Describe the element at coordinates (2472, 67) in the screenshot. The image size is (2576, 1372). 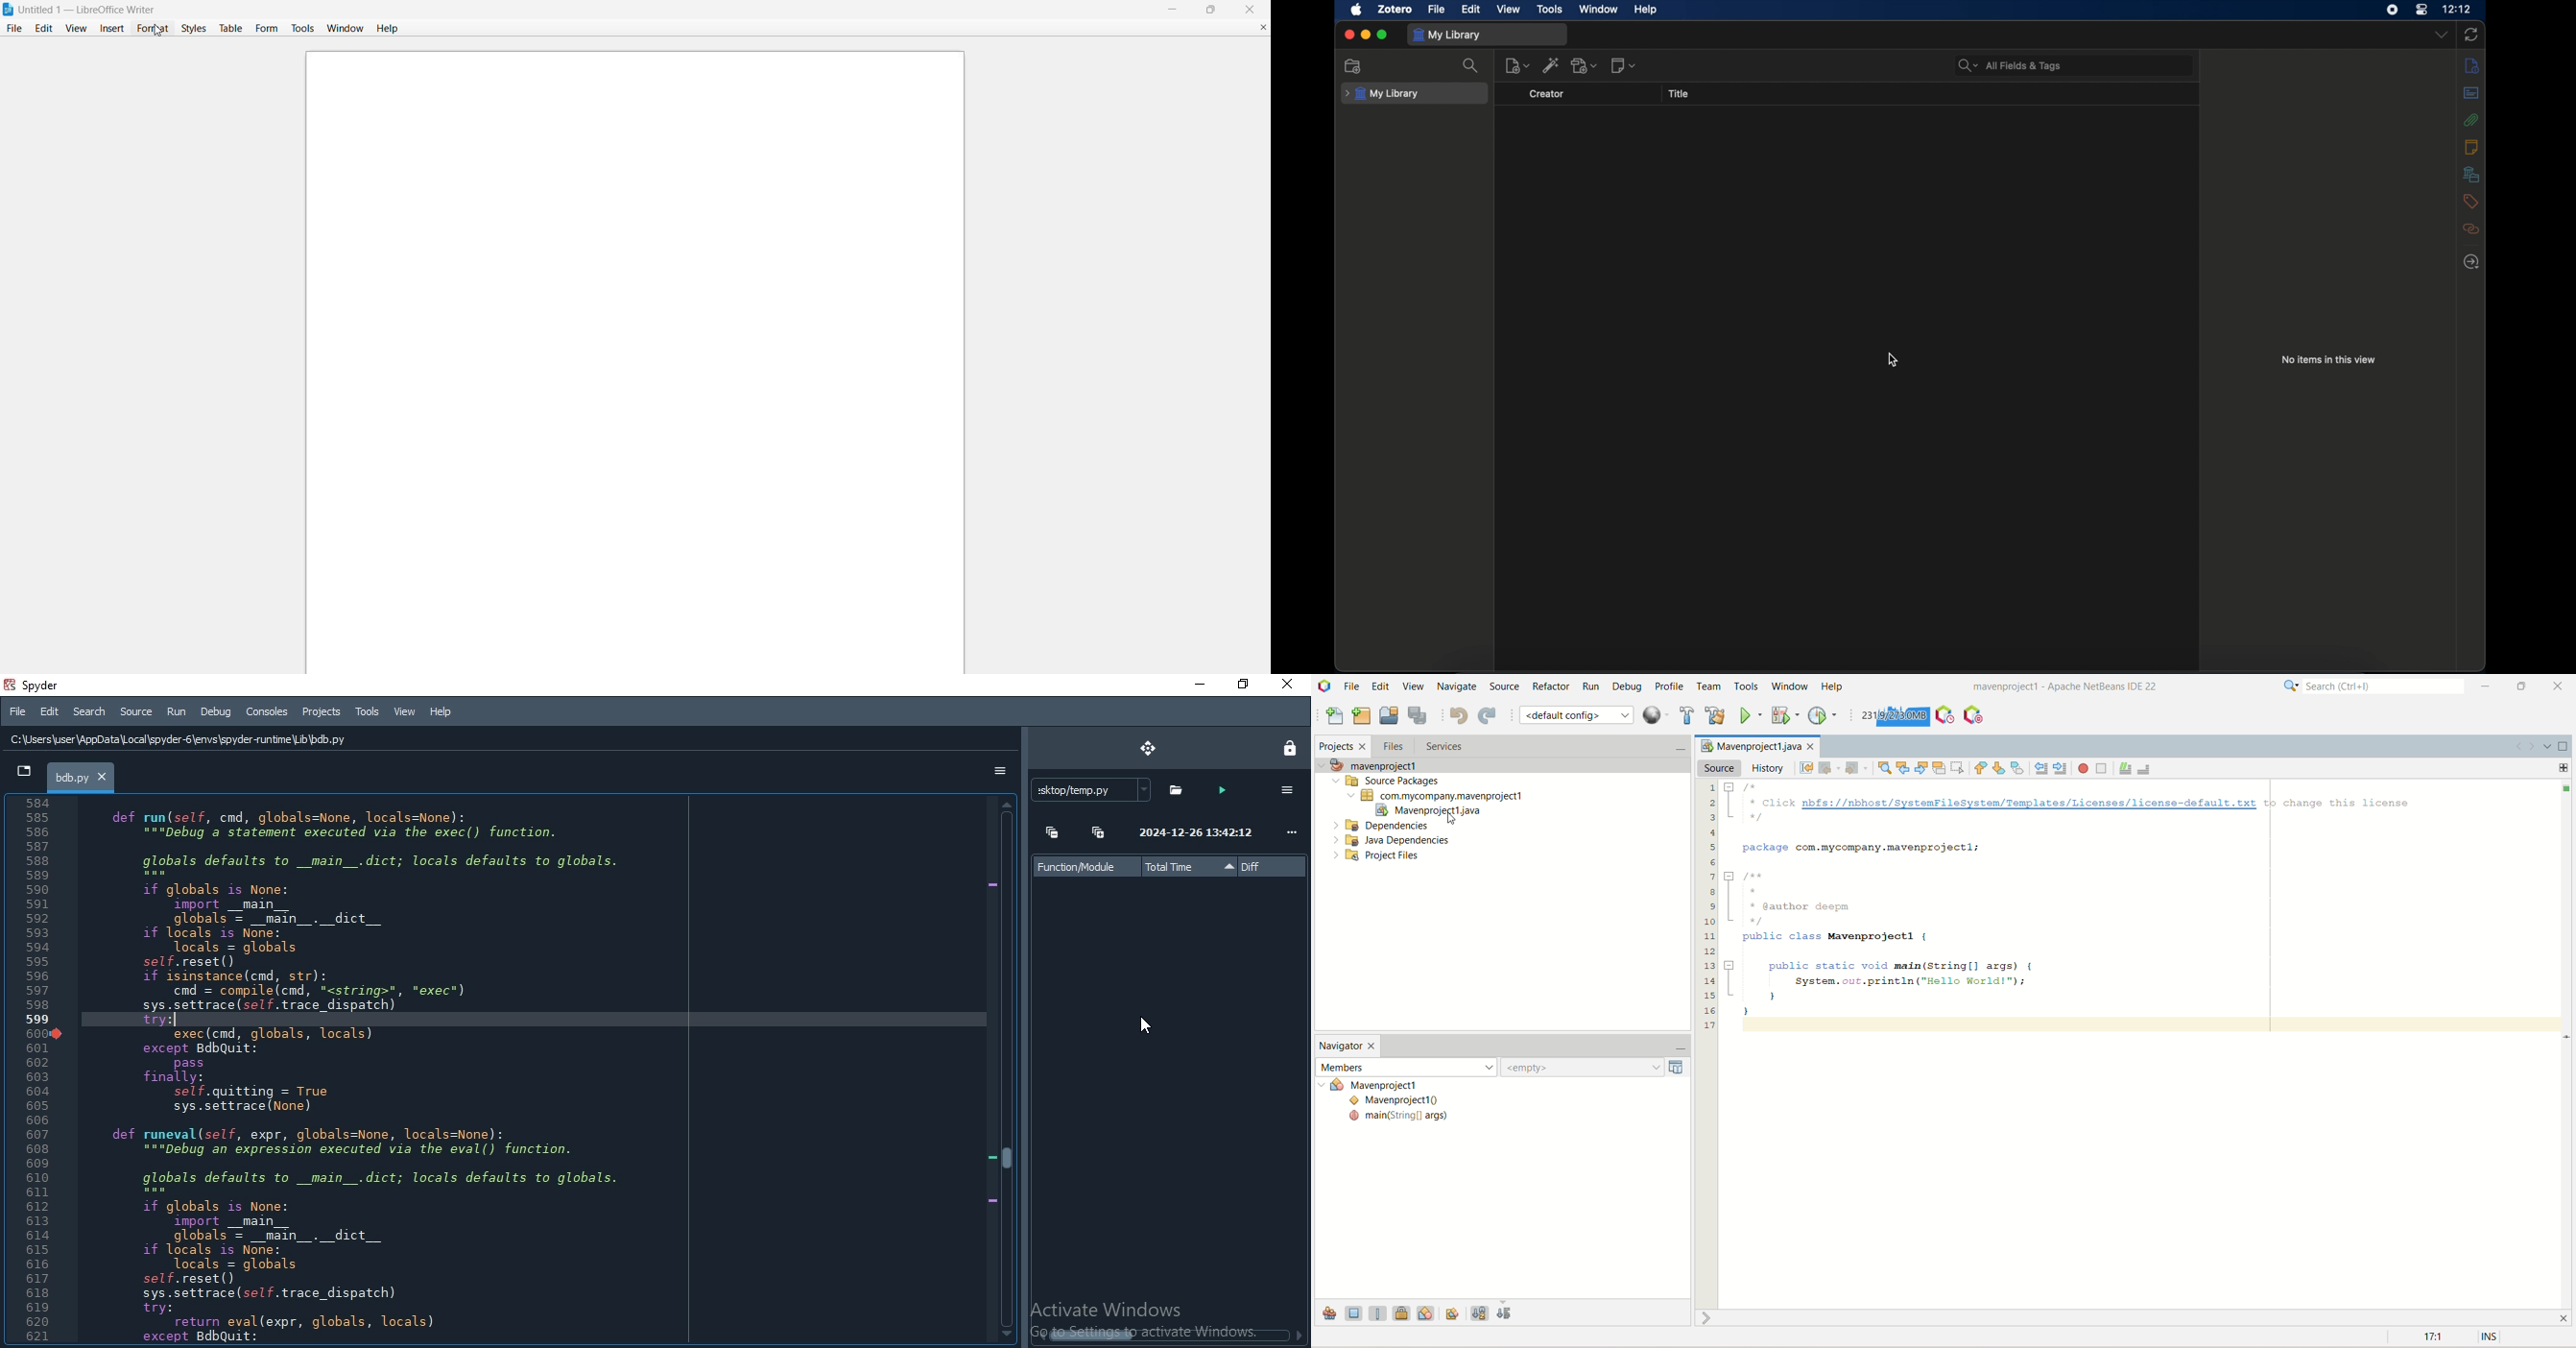
I see `info` at that location.